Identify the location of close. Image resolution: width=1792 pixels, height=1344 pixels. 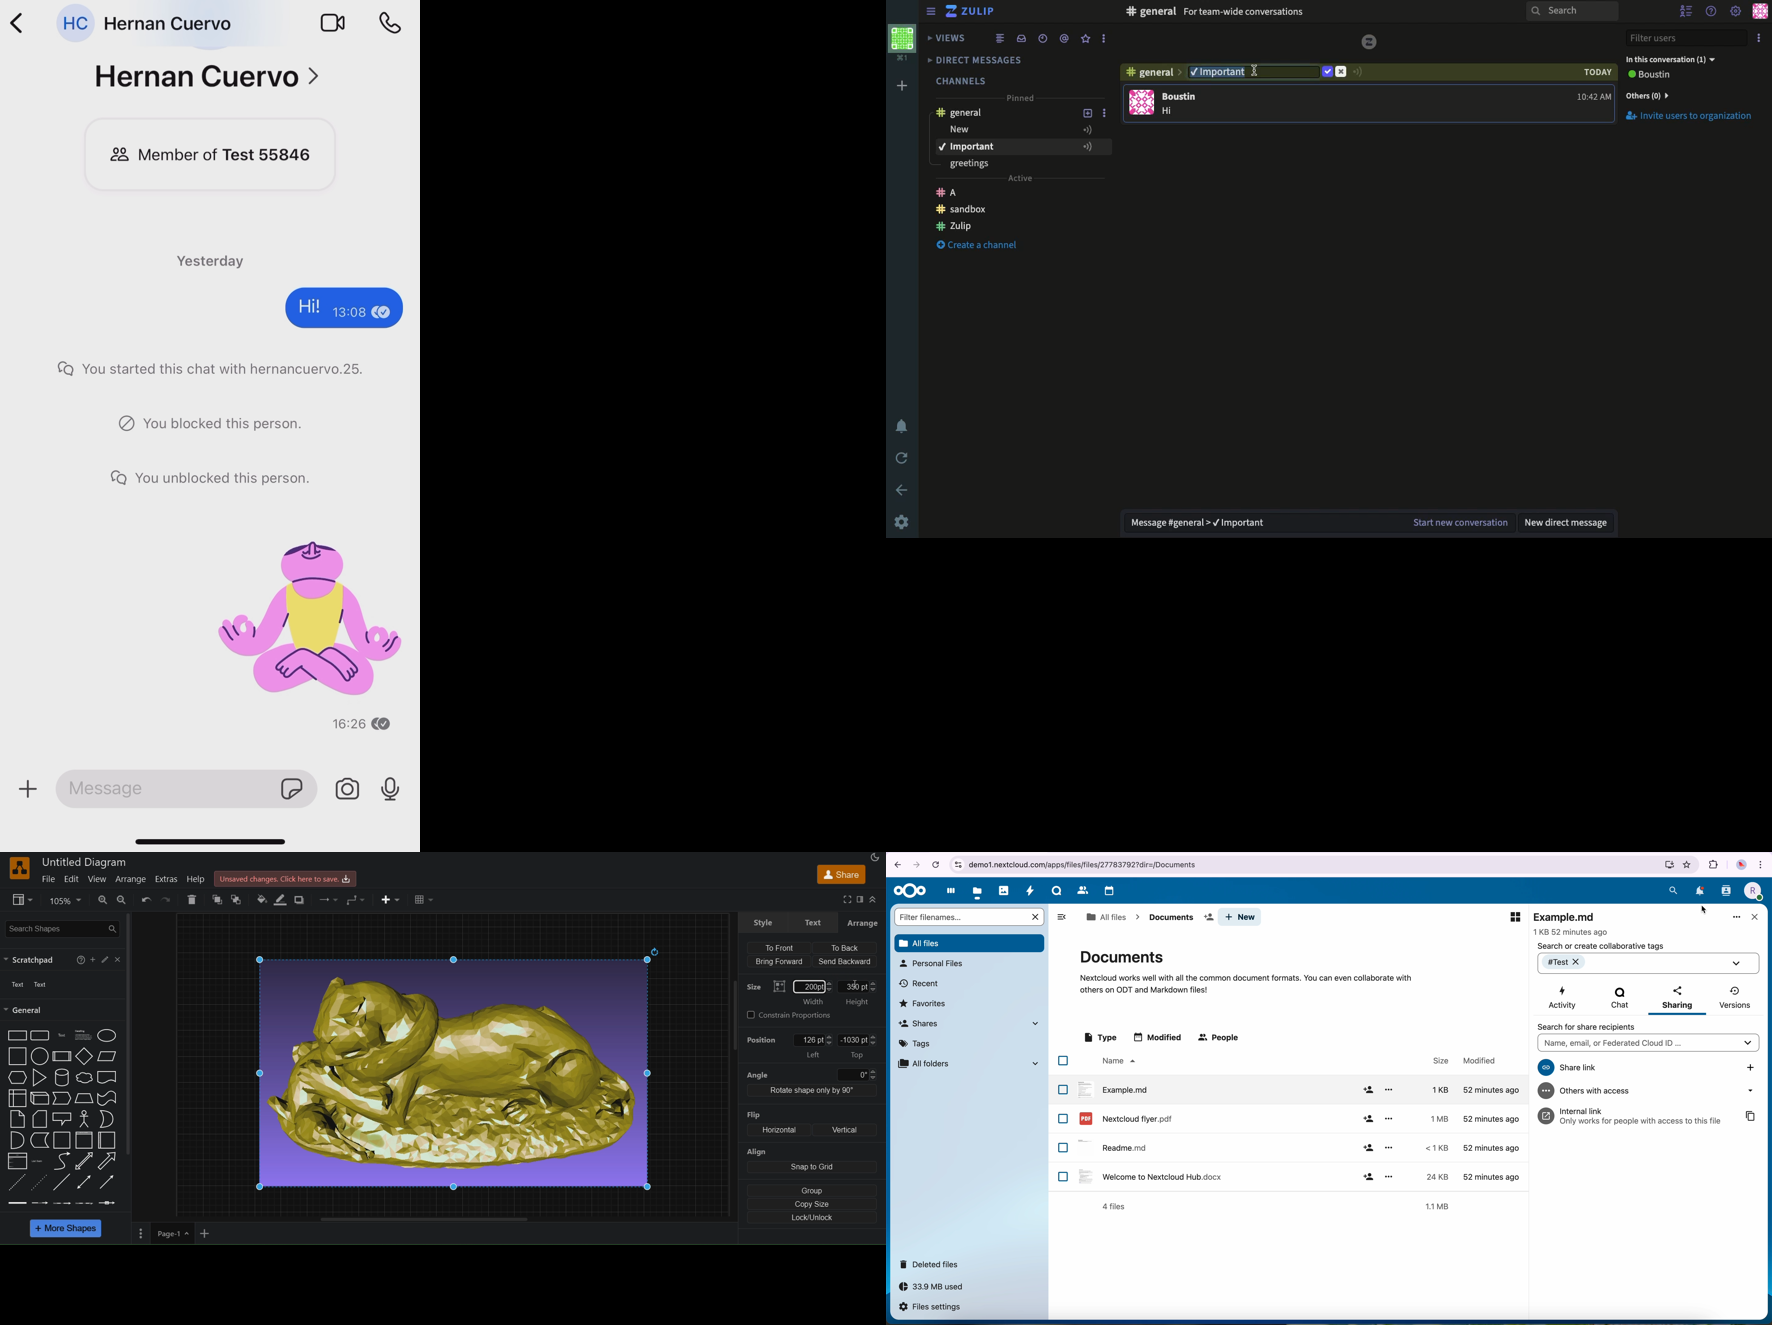
(1754, 918).